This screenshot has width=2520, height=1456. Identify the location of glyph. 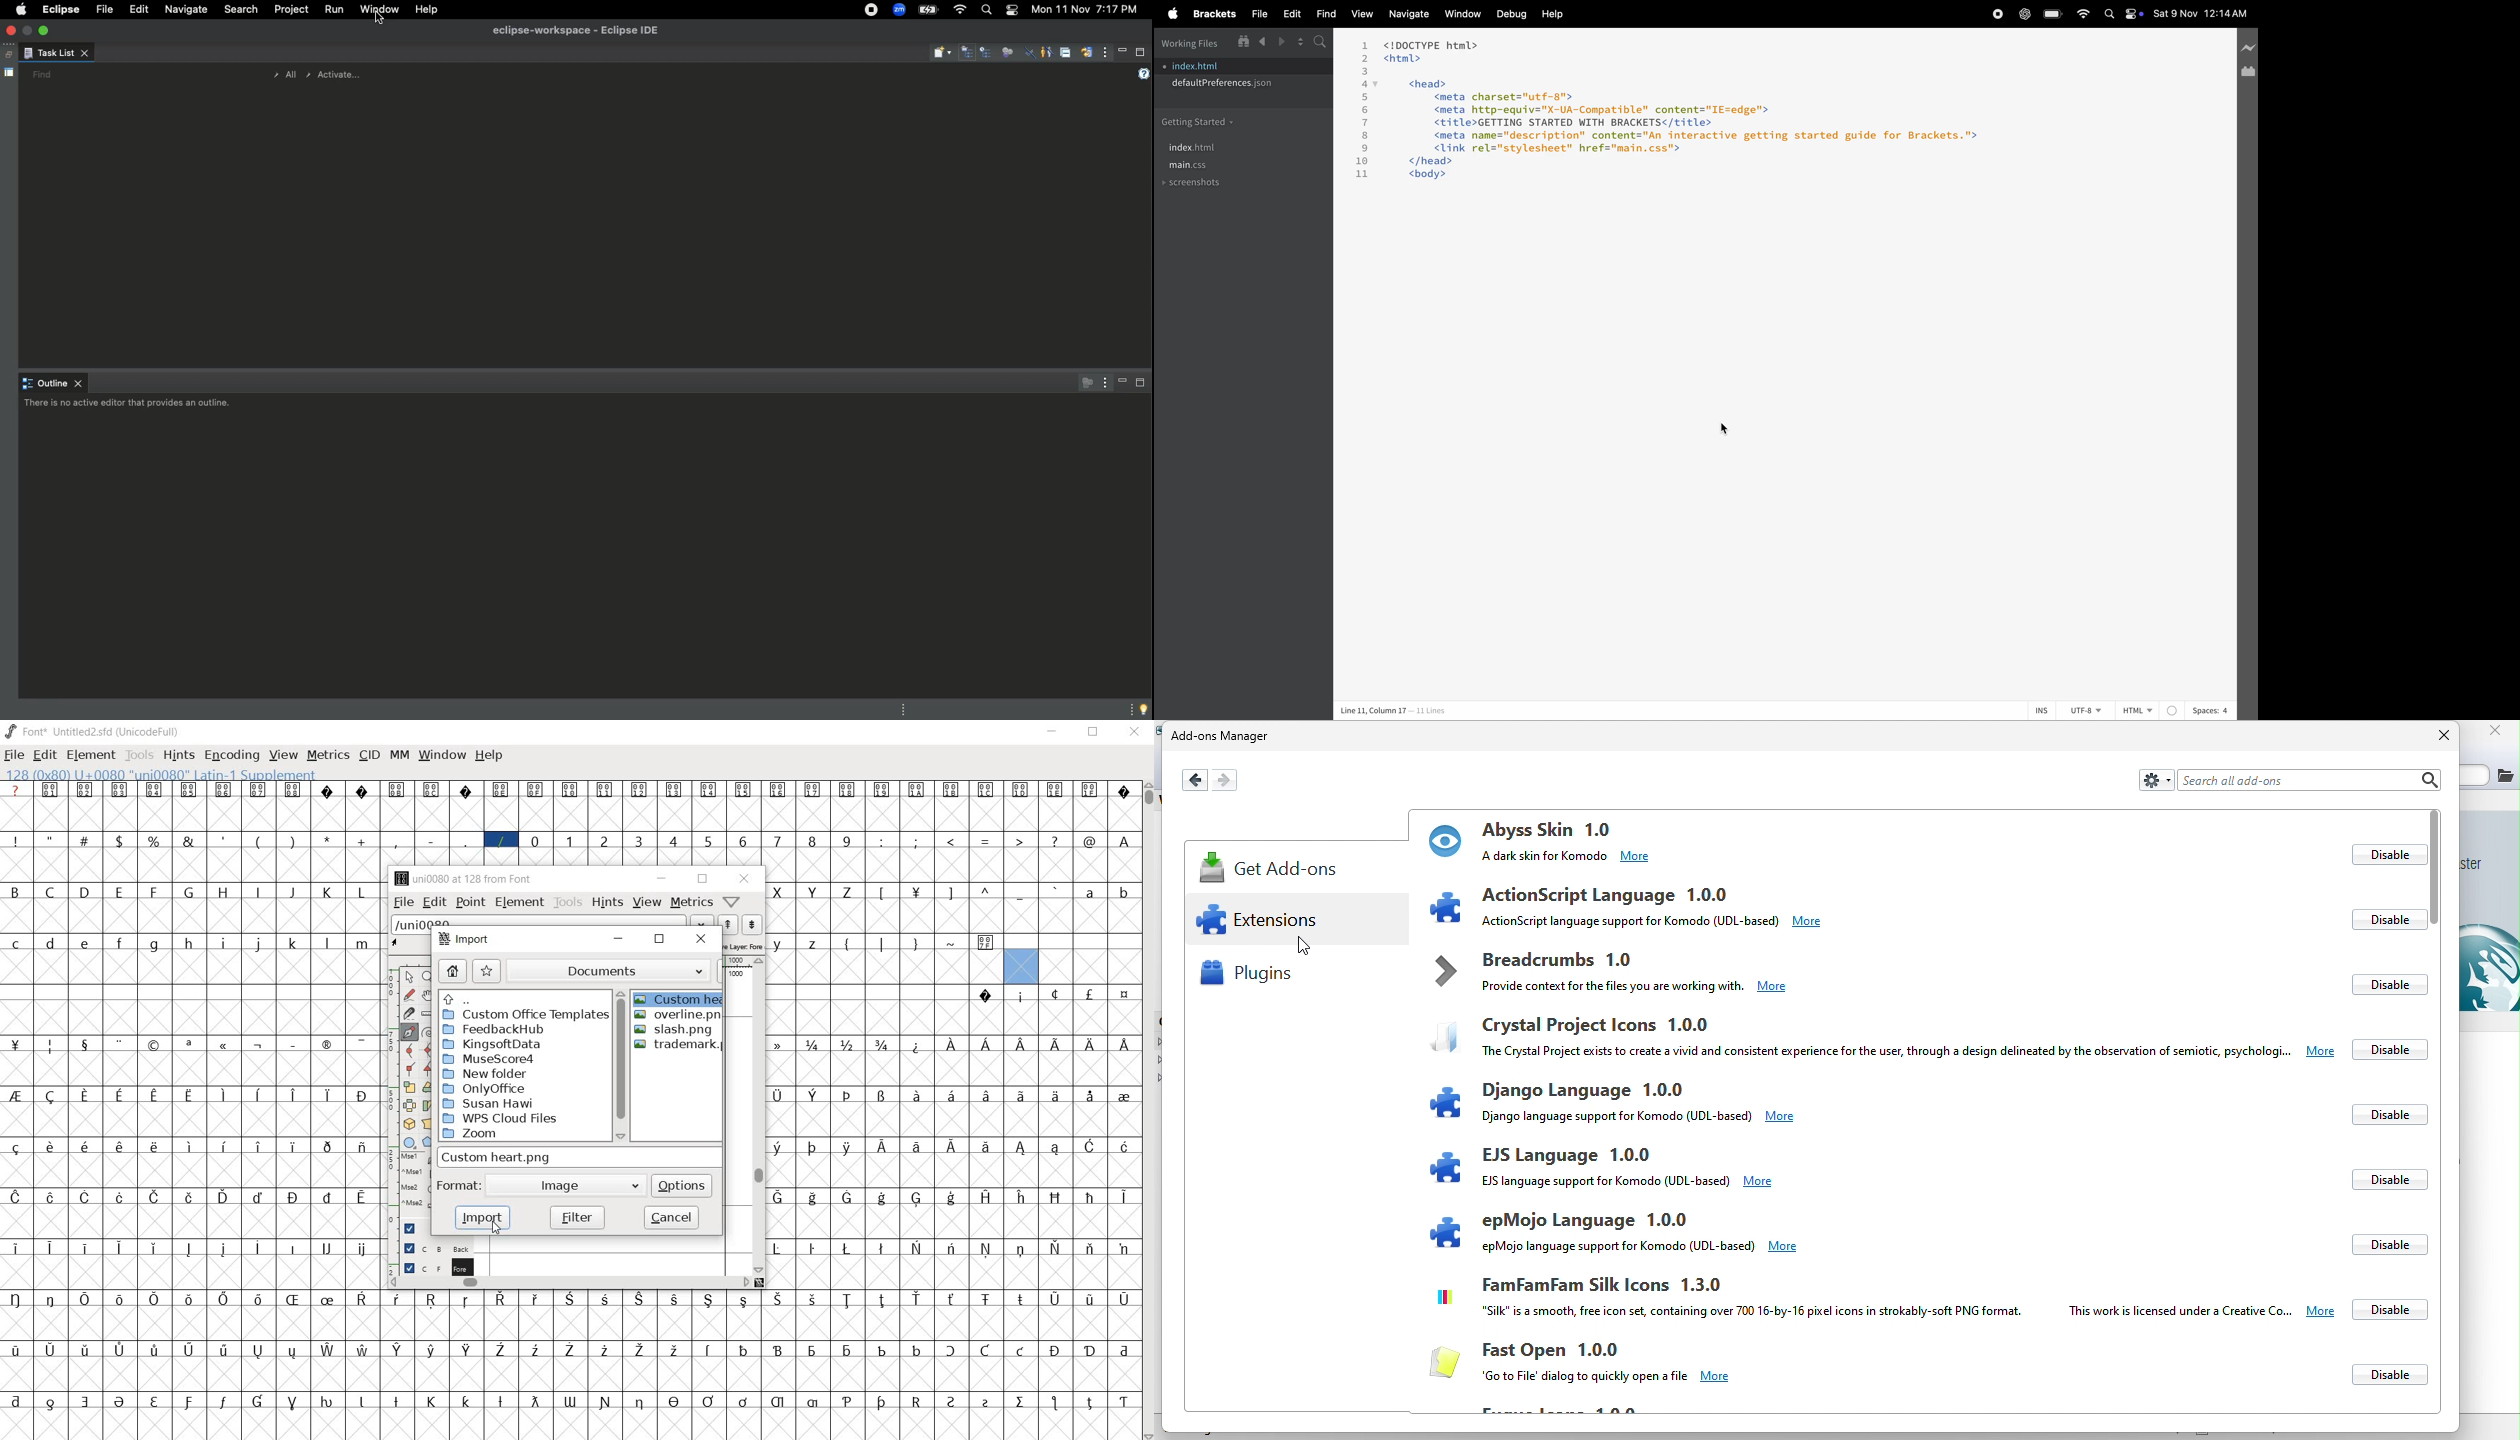
(223, 791).